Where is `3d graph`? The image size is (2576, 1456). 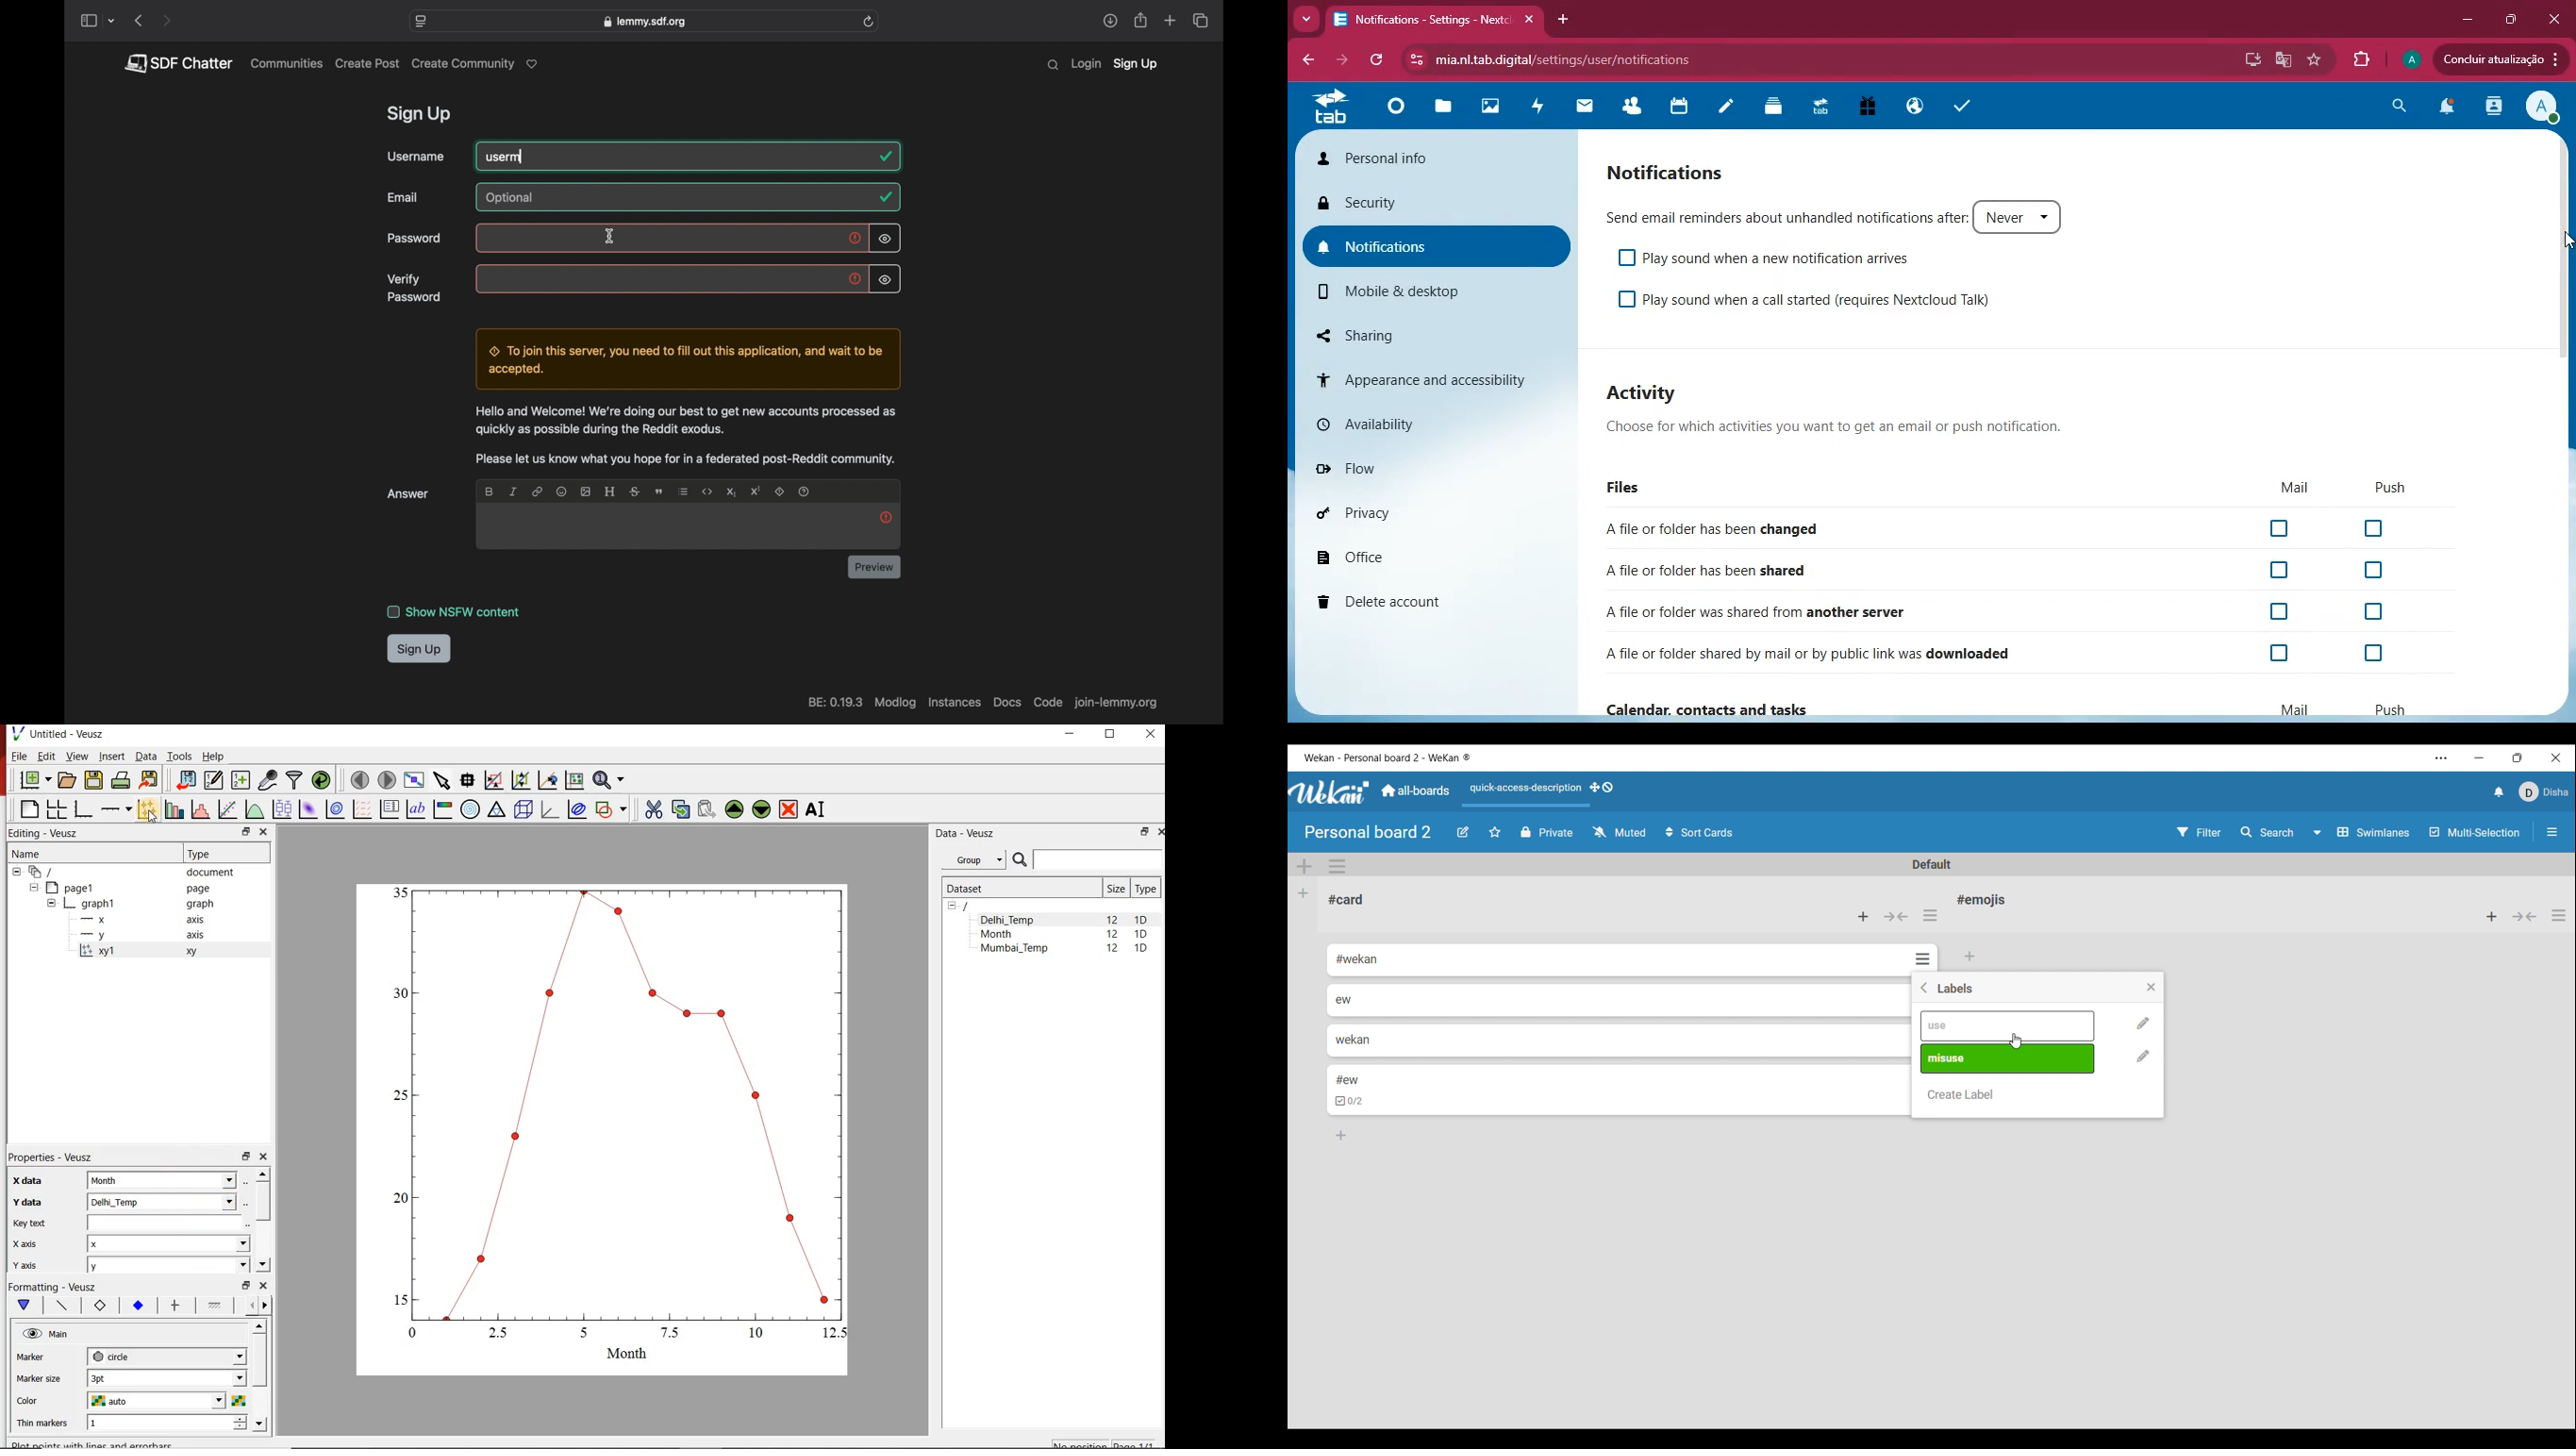
3d graph is located at coordinates (548, 809).